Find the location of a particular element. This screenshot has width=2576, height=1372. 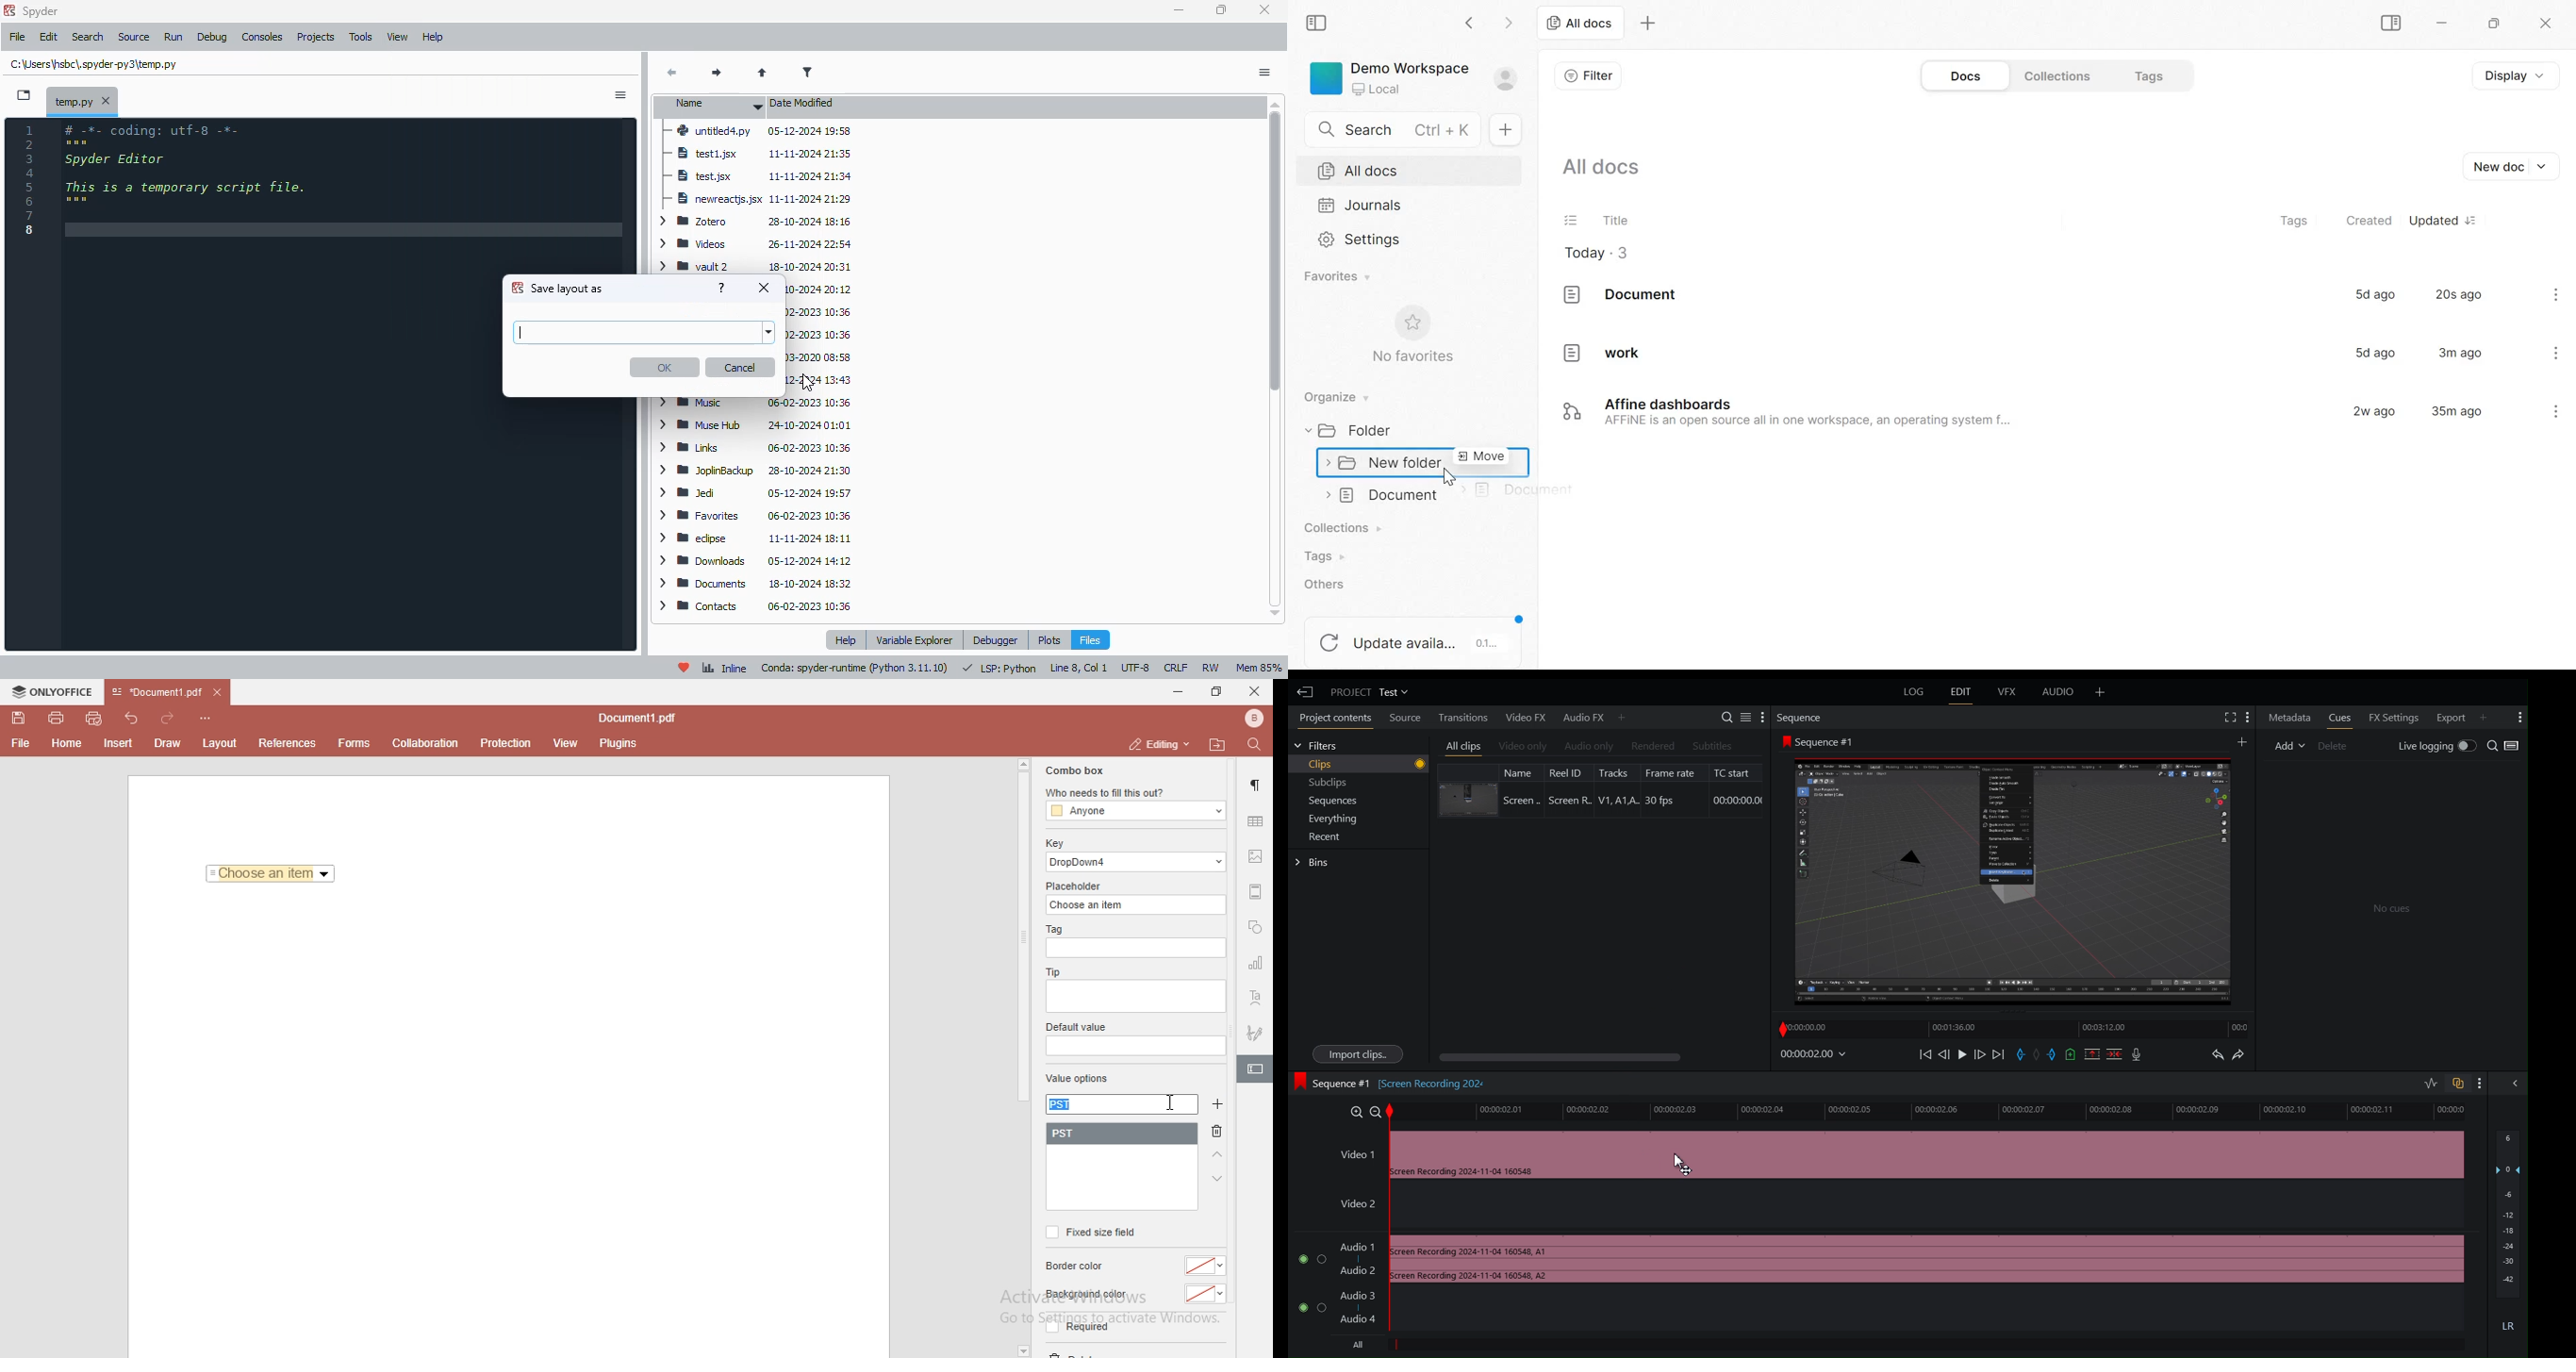

vault 2 is located at coordinates (755, 265).